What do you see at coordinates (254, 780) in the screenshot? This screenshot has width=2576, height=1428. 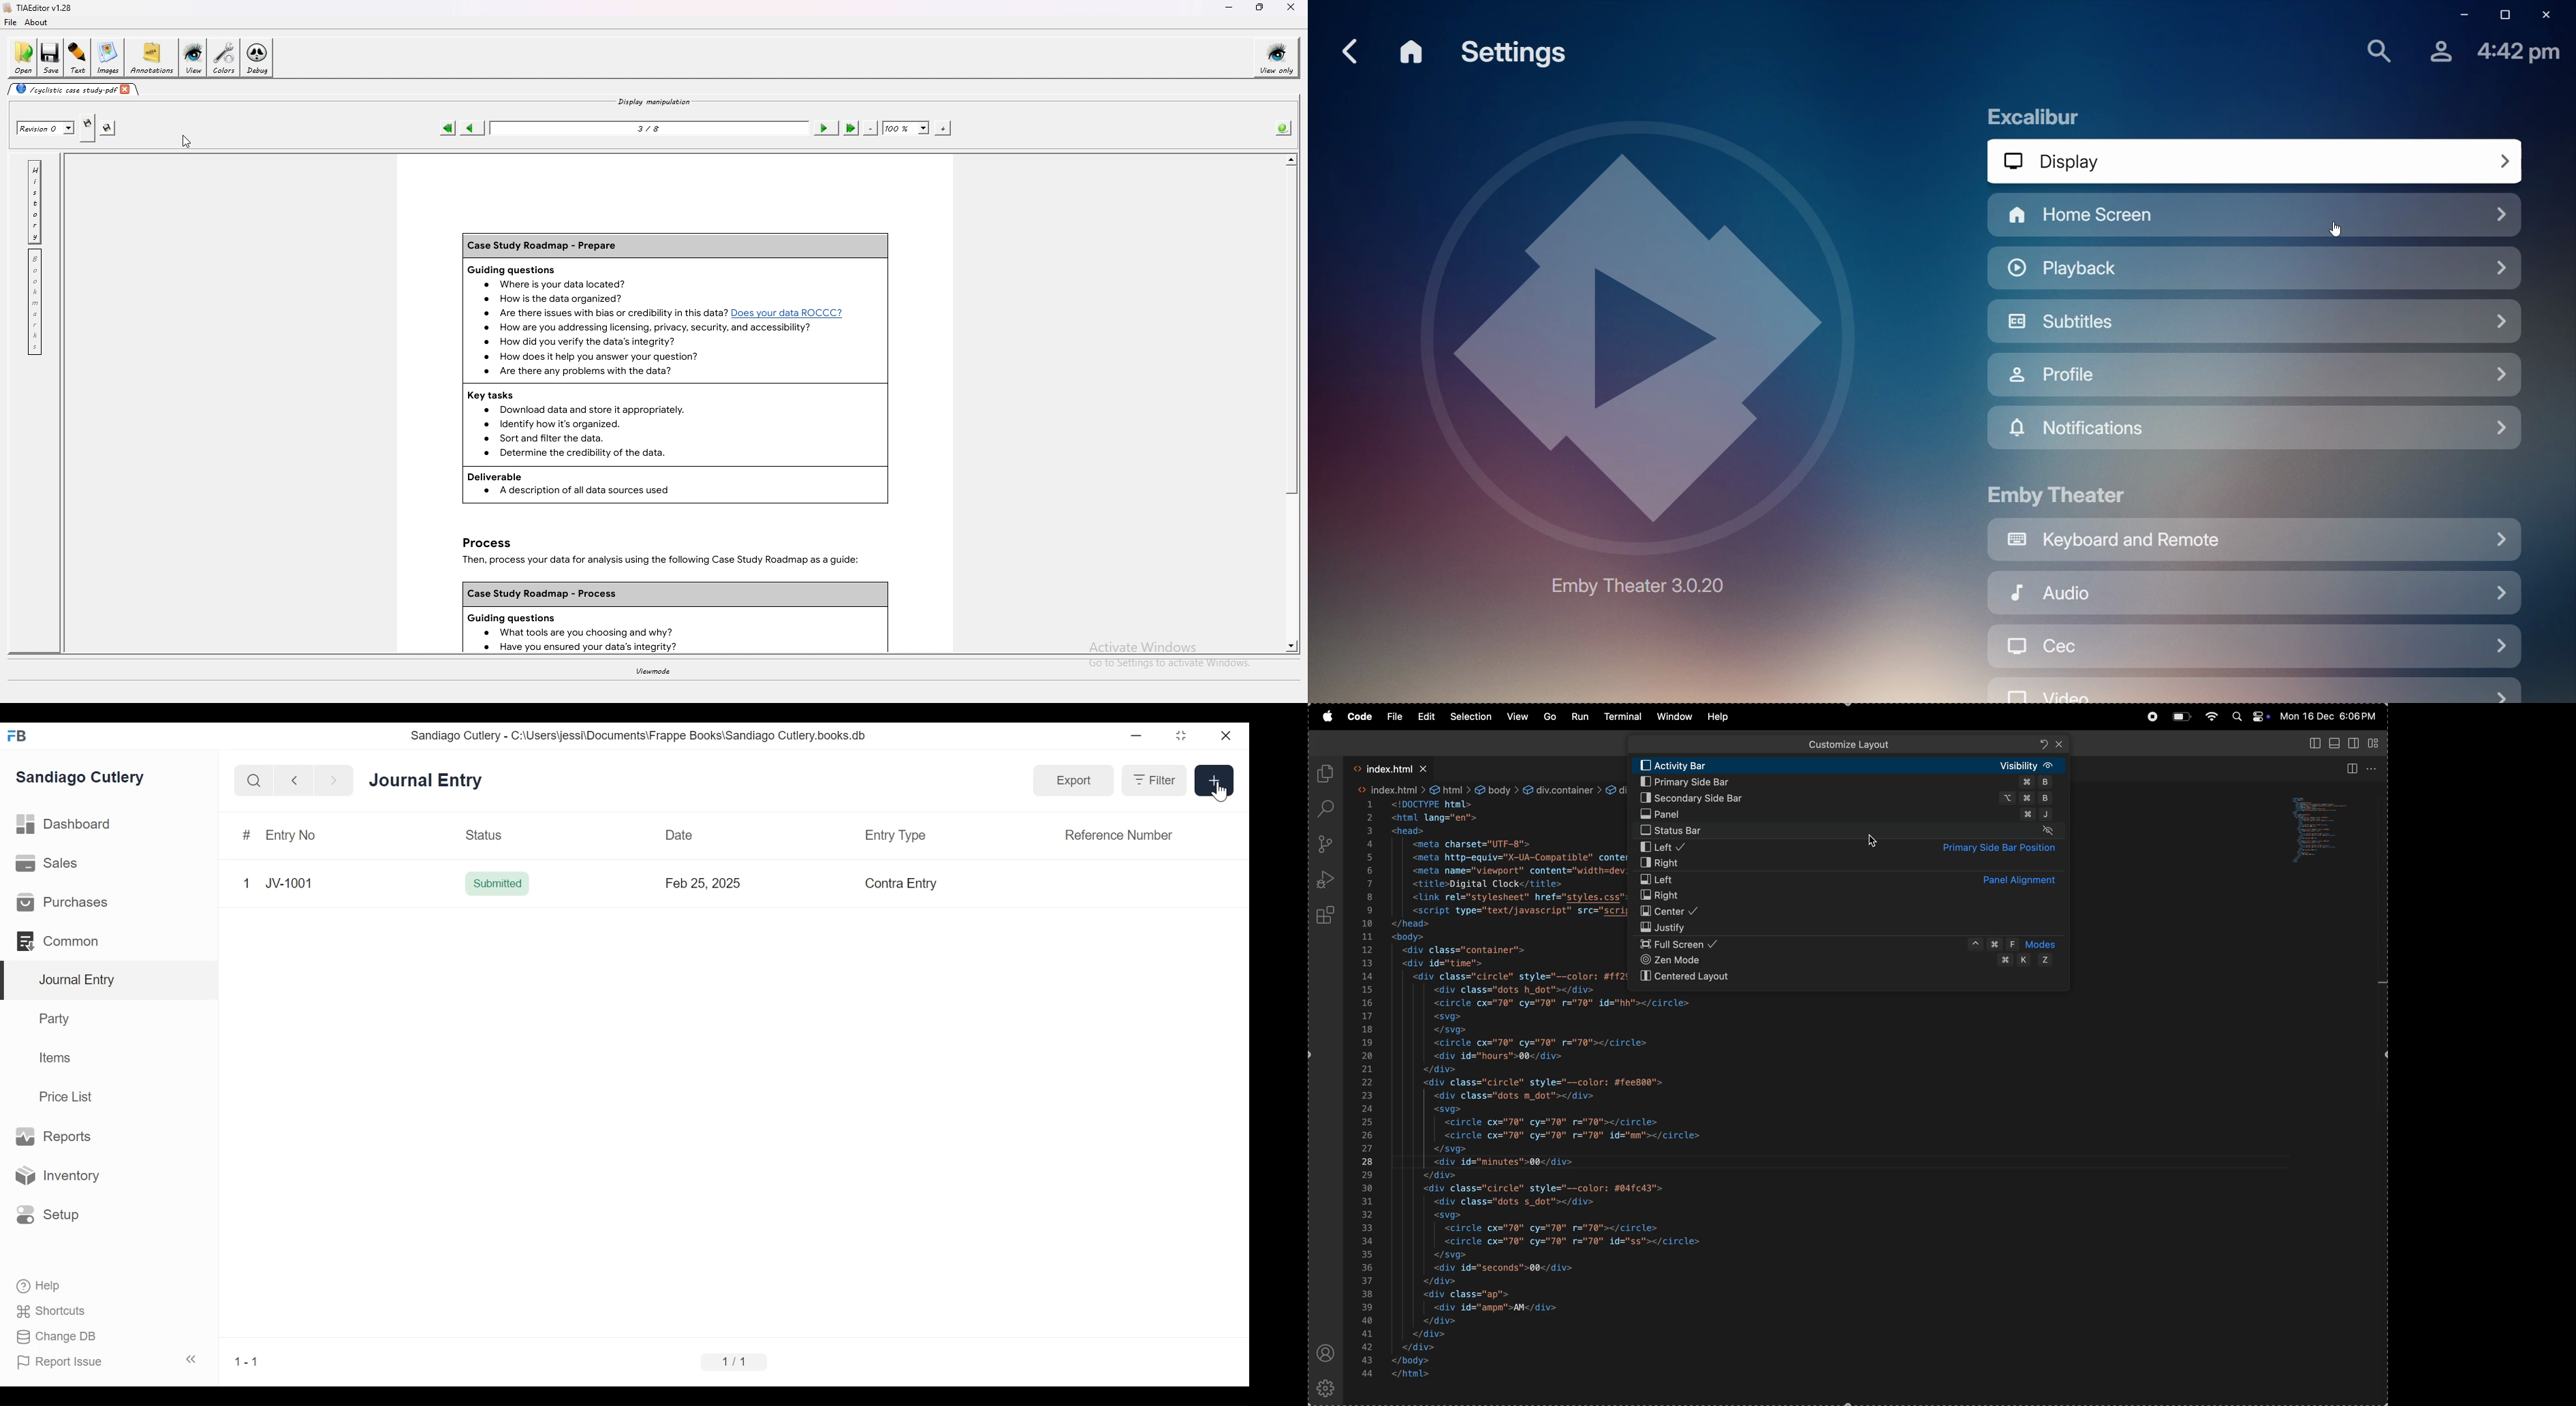 I see `Search` at bounding box center [254, 780].